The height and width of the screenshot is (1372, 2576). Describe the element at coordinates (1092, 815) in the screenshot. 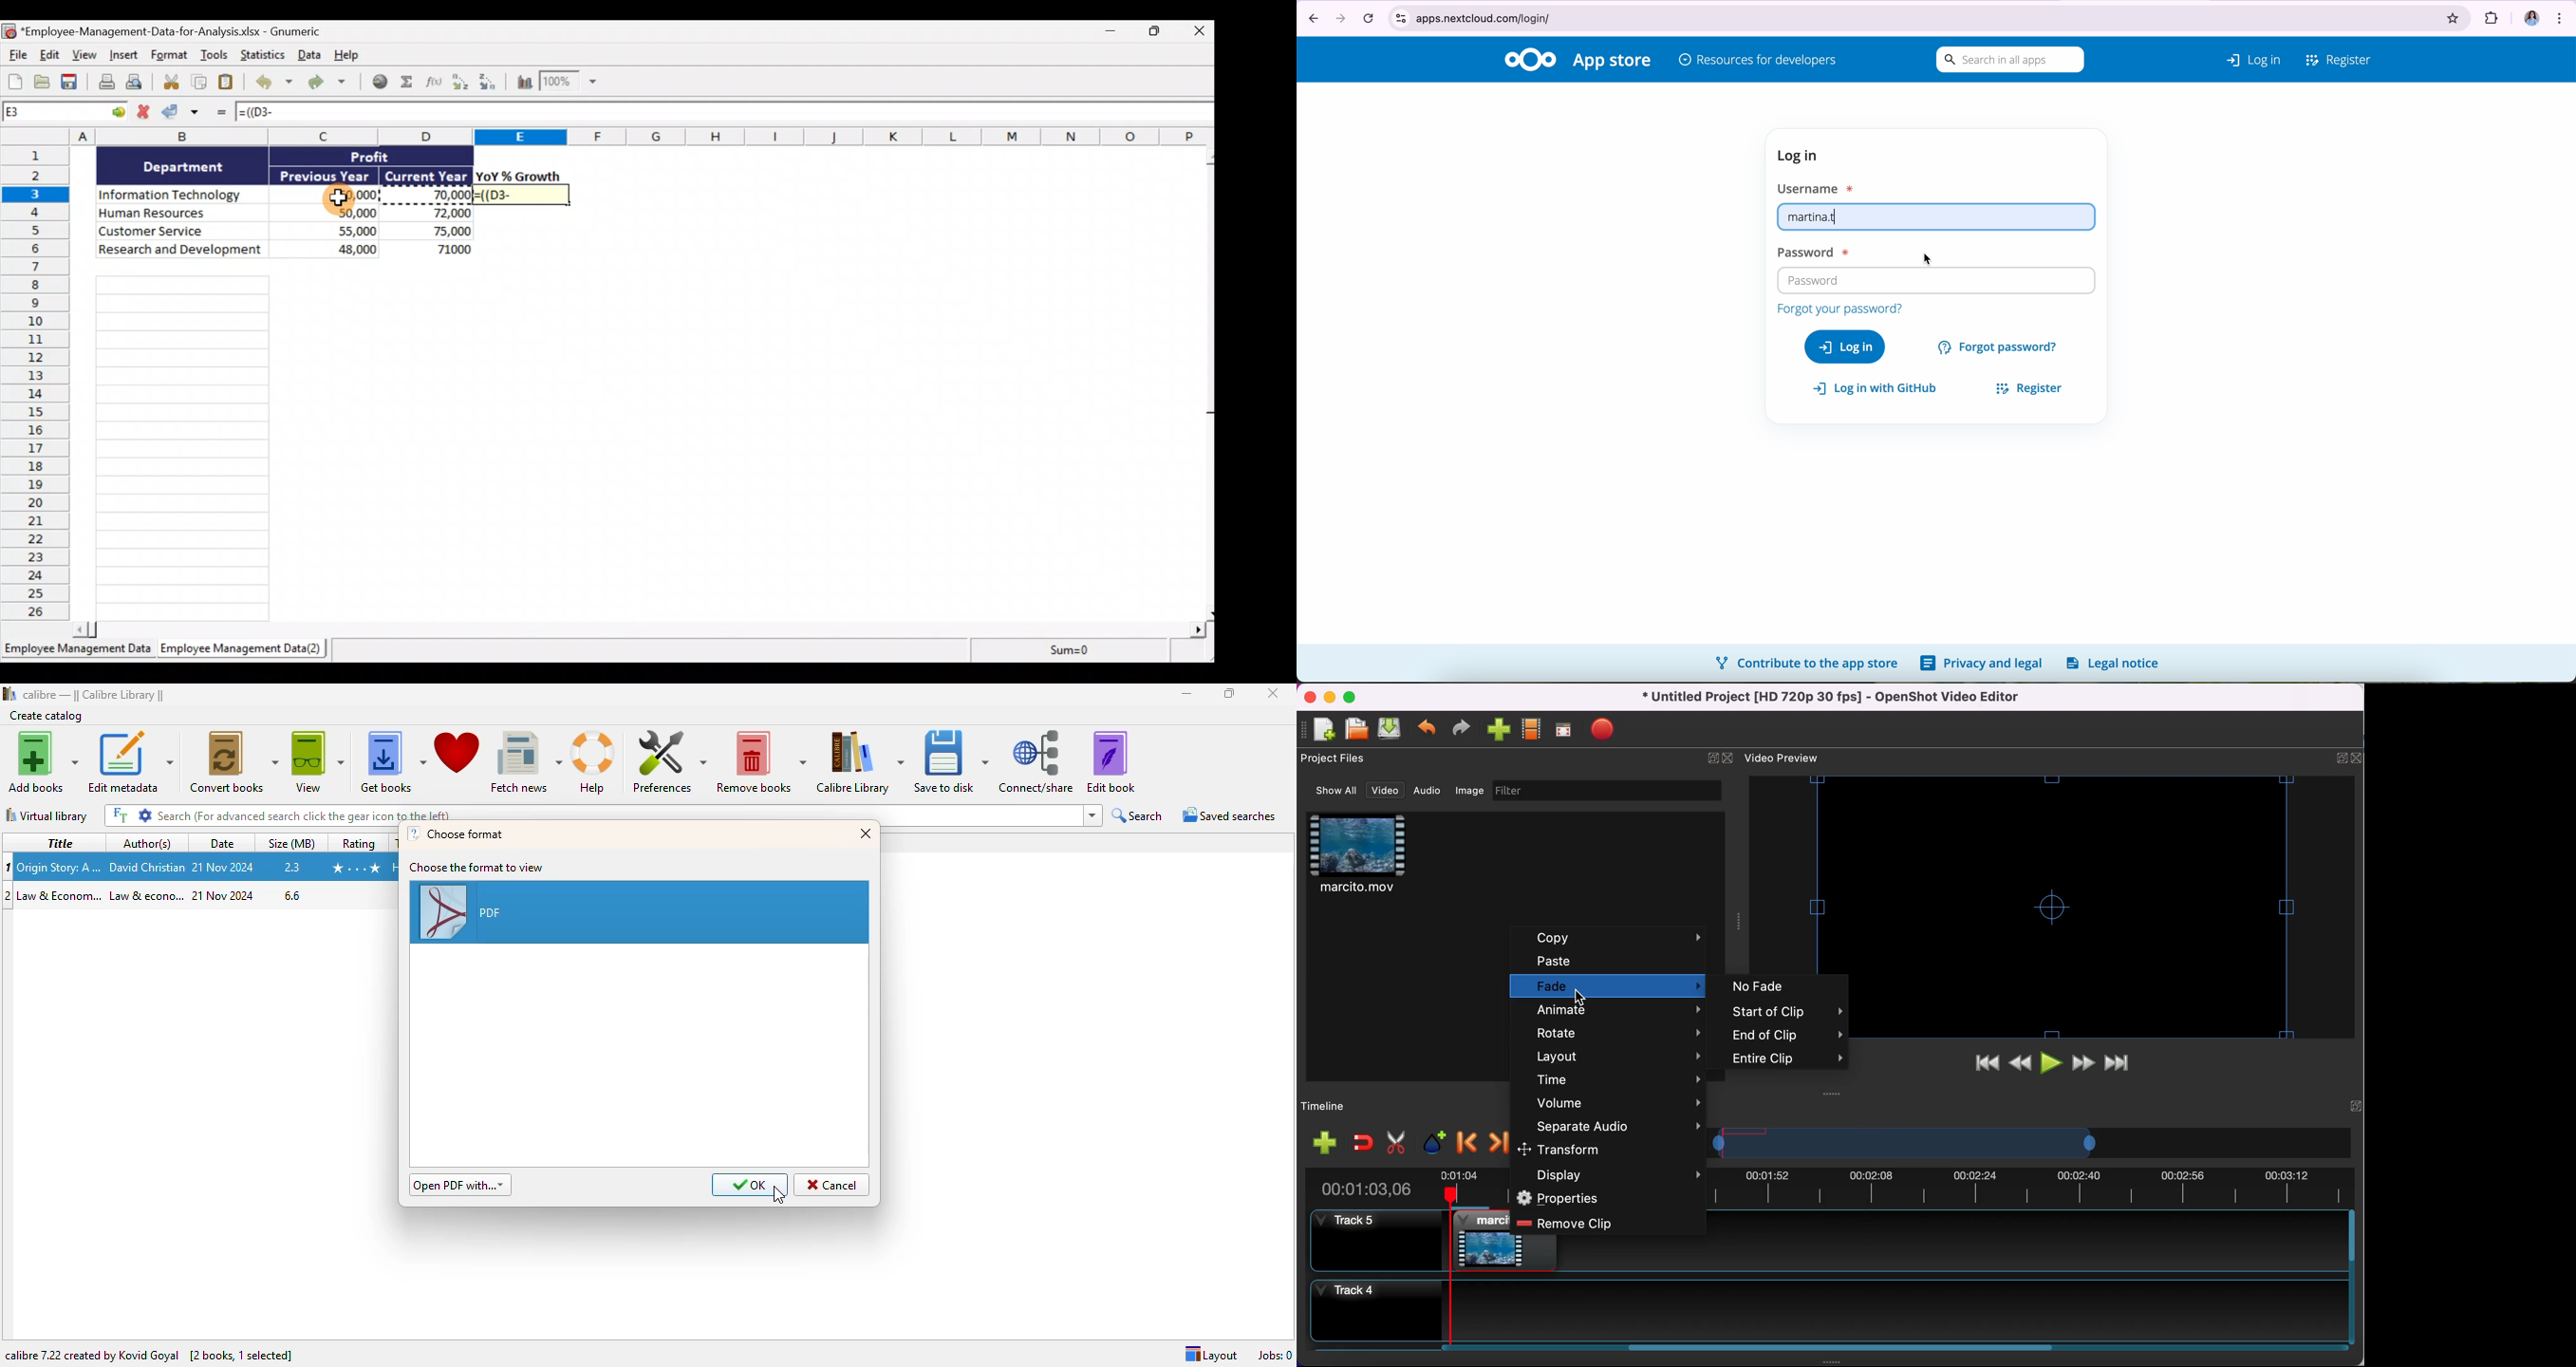

I see `dropdown` at that location.